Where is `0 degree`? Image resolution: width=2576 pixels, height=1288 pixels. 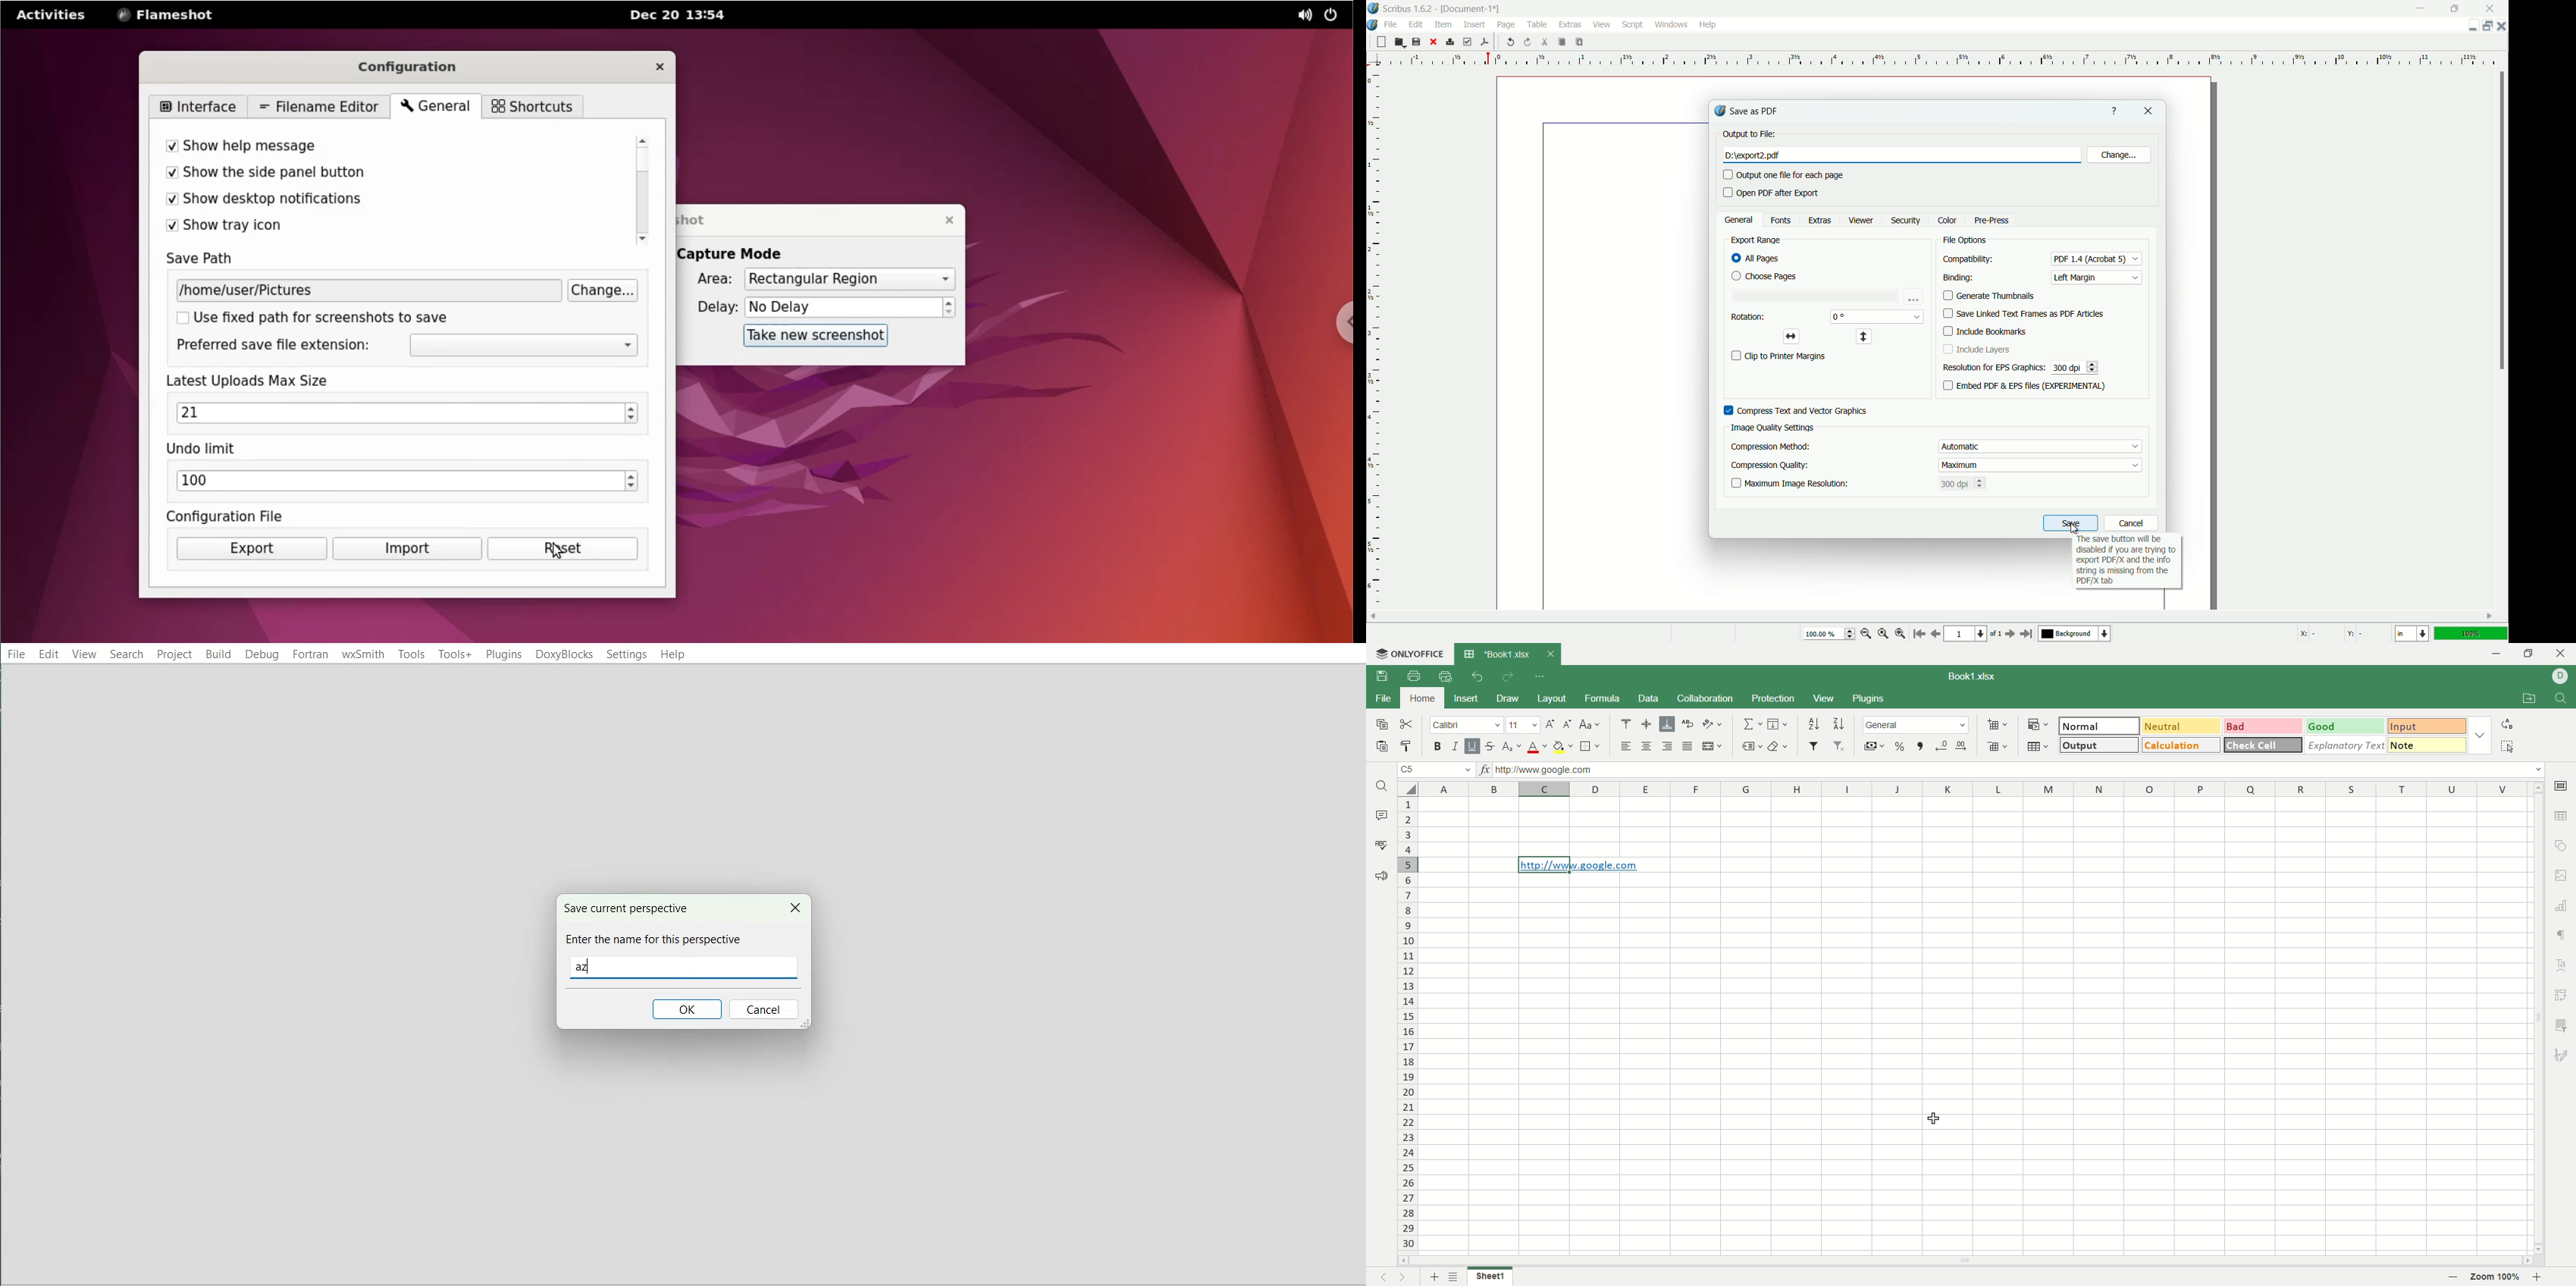 0 degree is located at coordinates (1839, 316).